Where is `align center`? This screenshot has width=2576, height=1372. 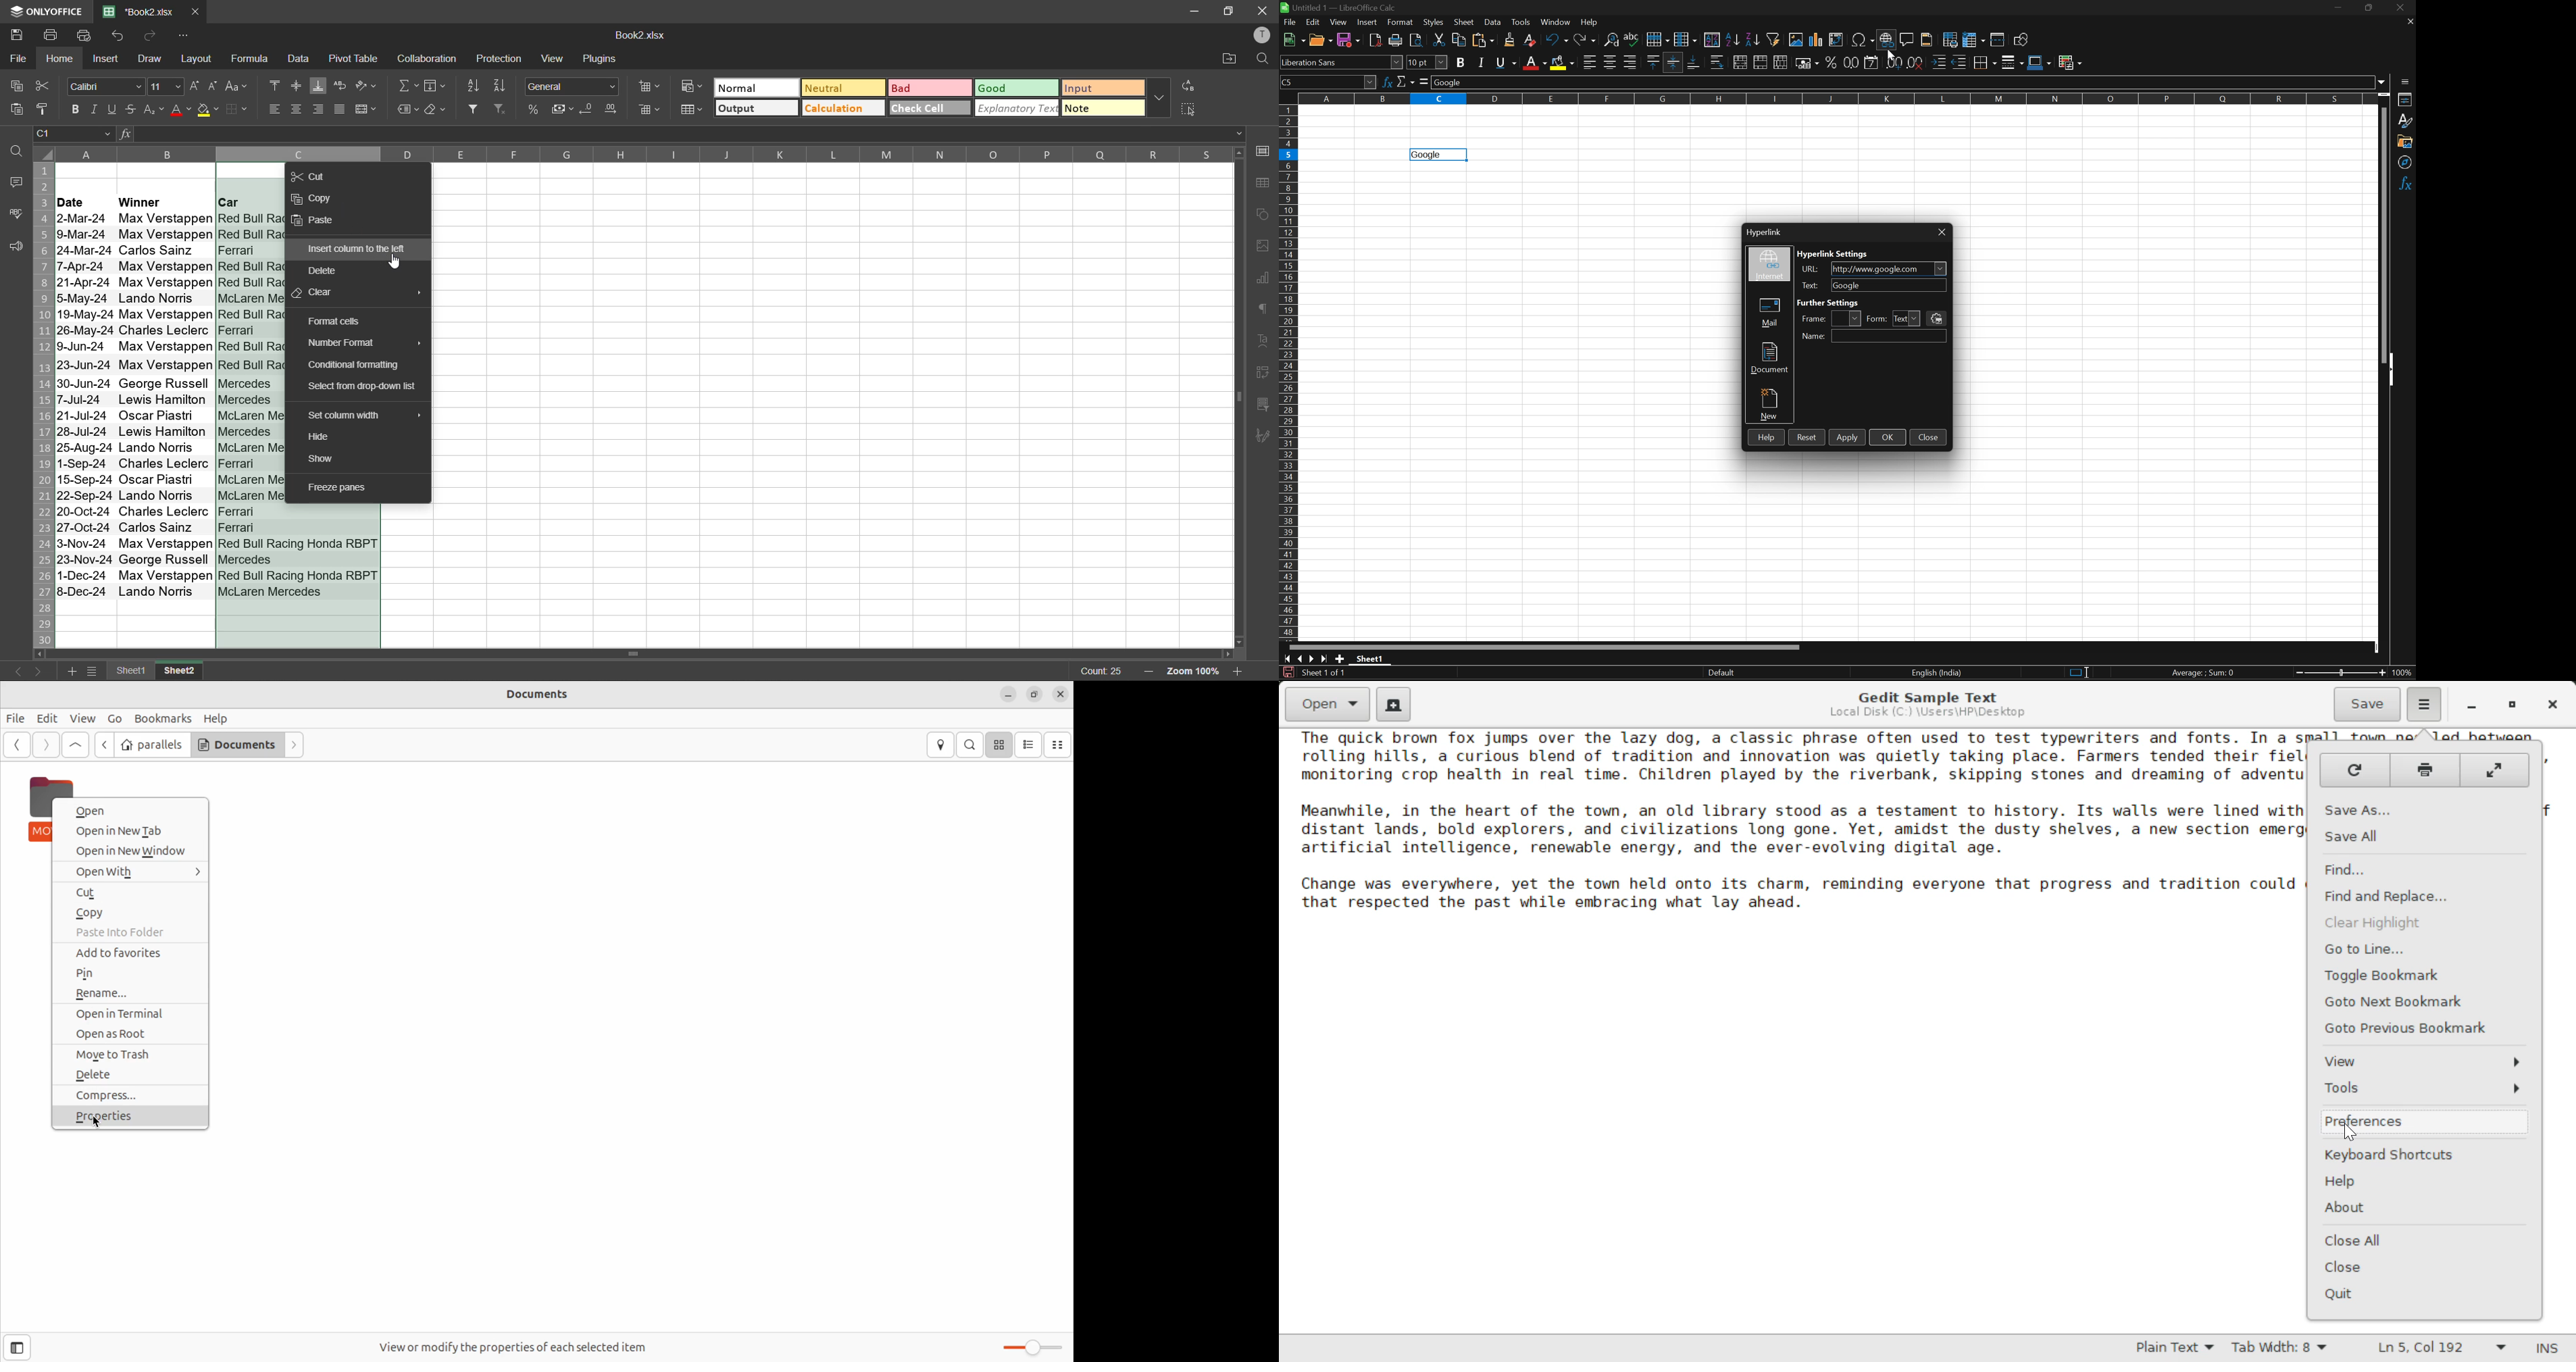
align center is located at coordinates (297, 109).